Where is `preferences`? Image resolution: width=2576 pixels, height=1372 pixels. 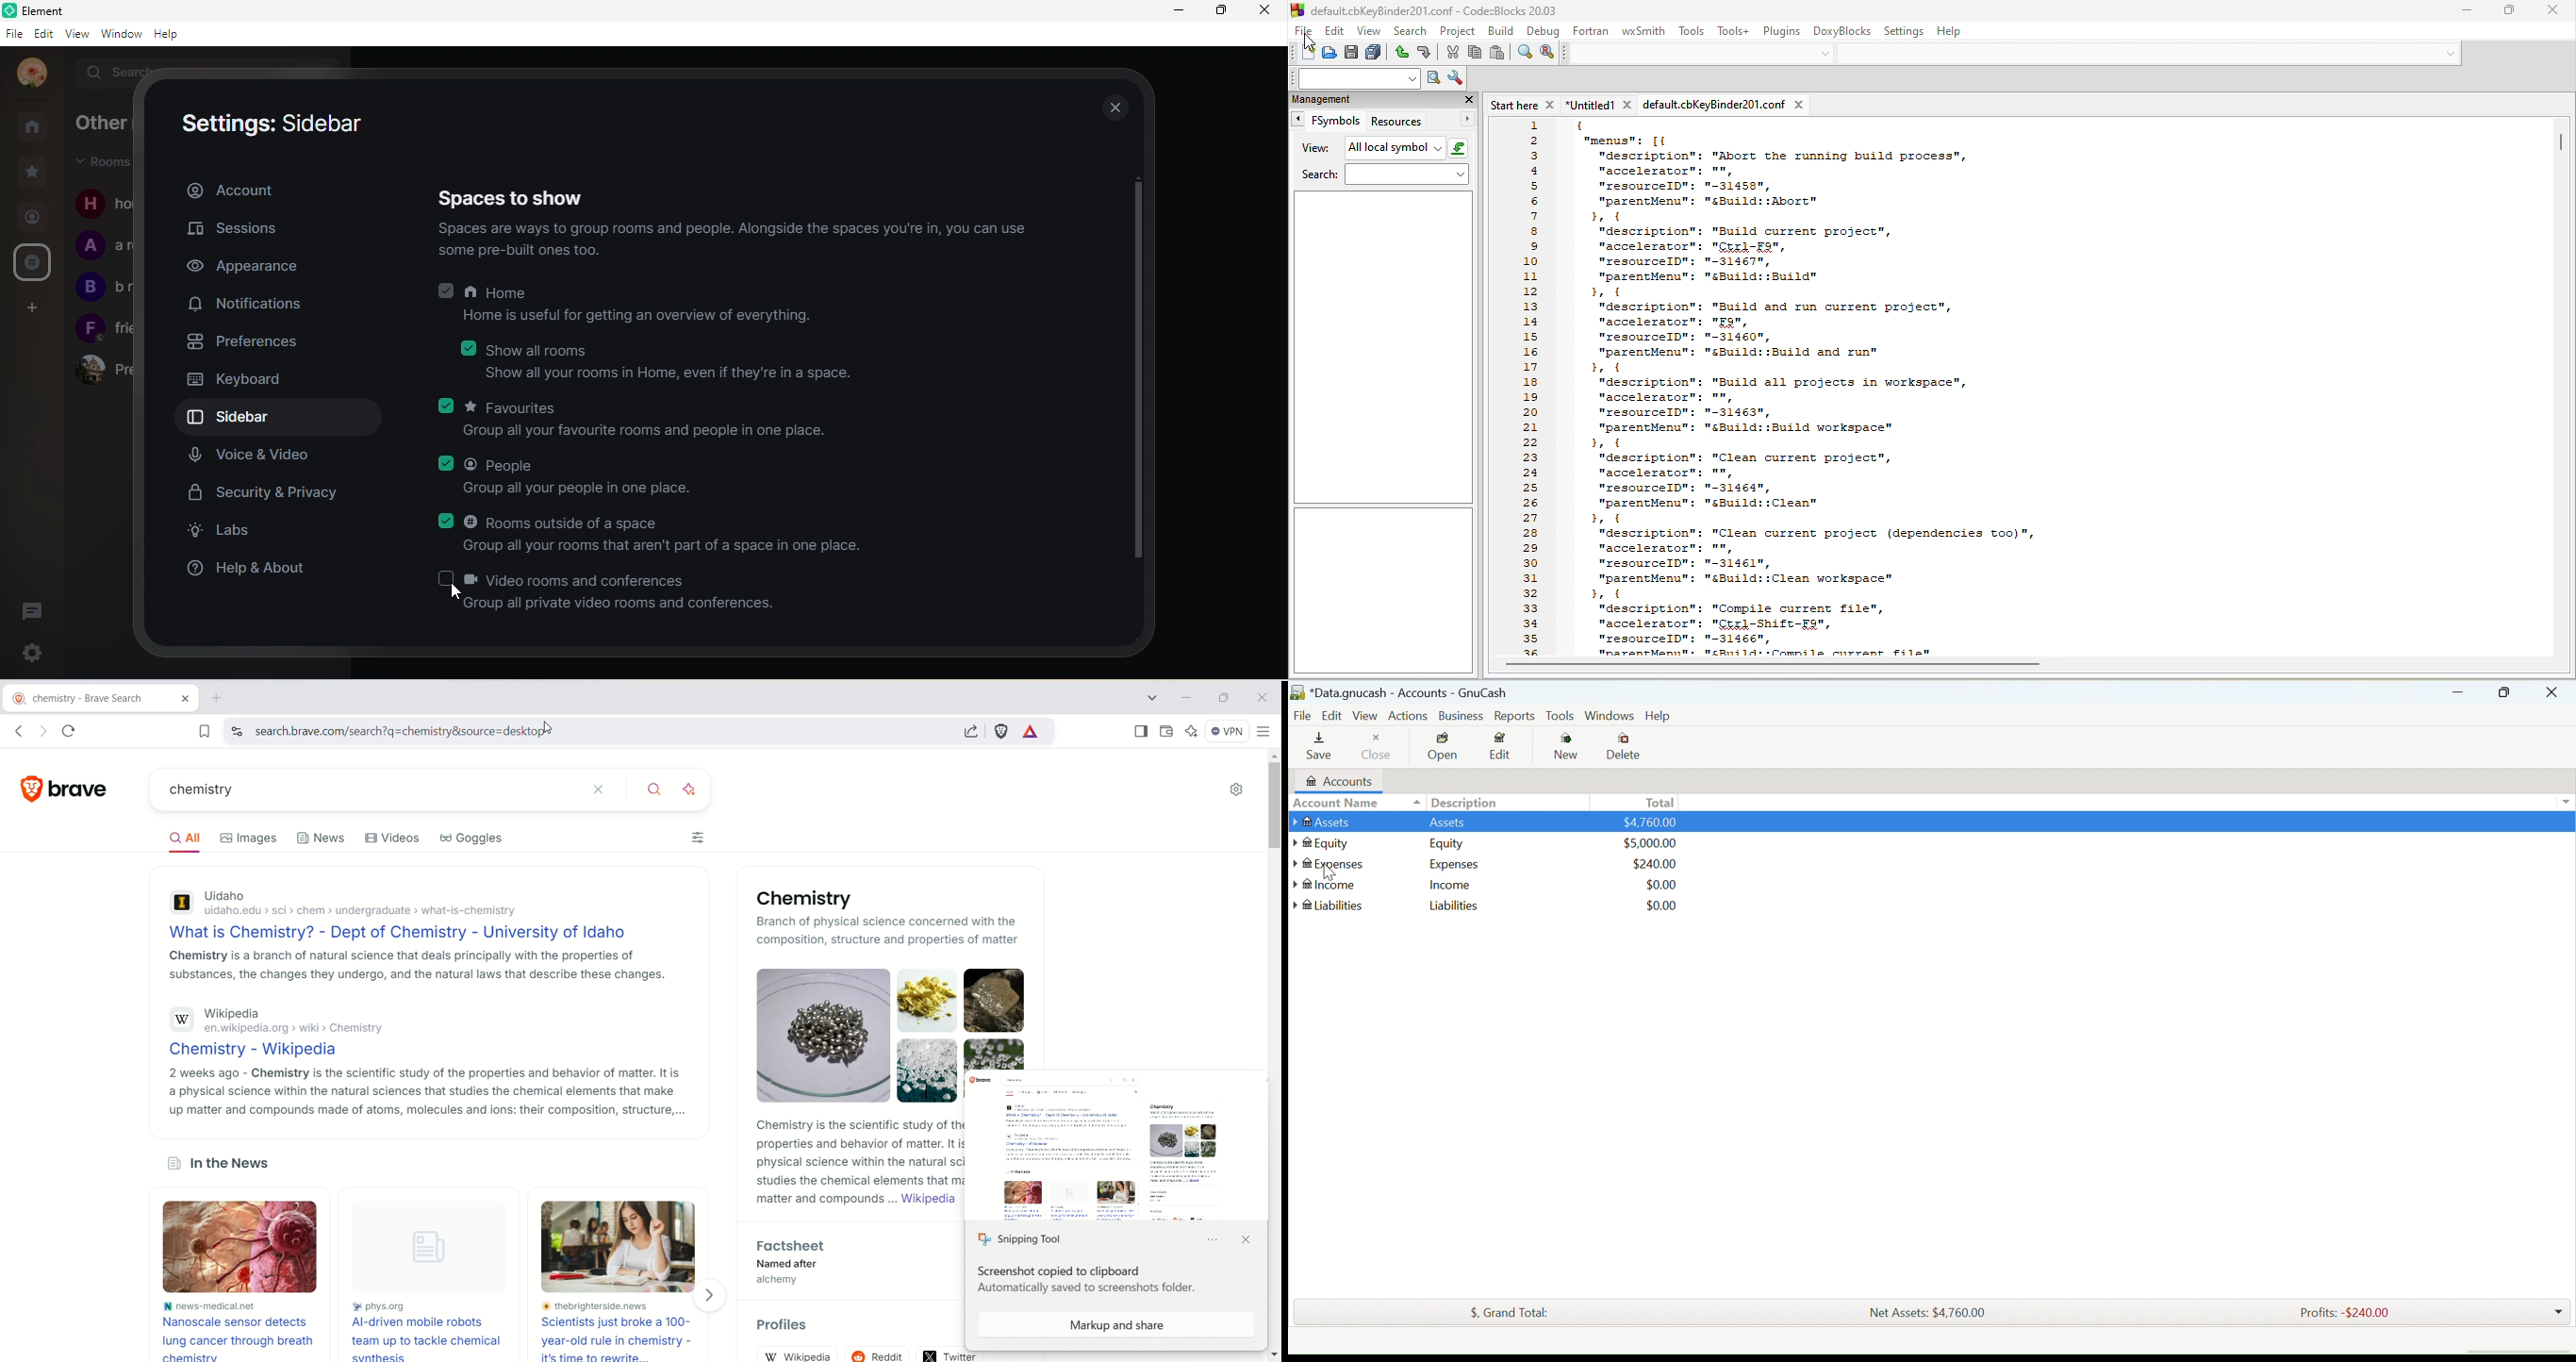 preferences is located at coordinates (252, 346).